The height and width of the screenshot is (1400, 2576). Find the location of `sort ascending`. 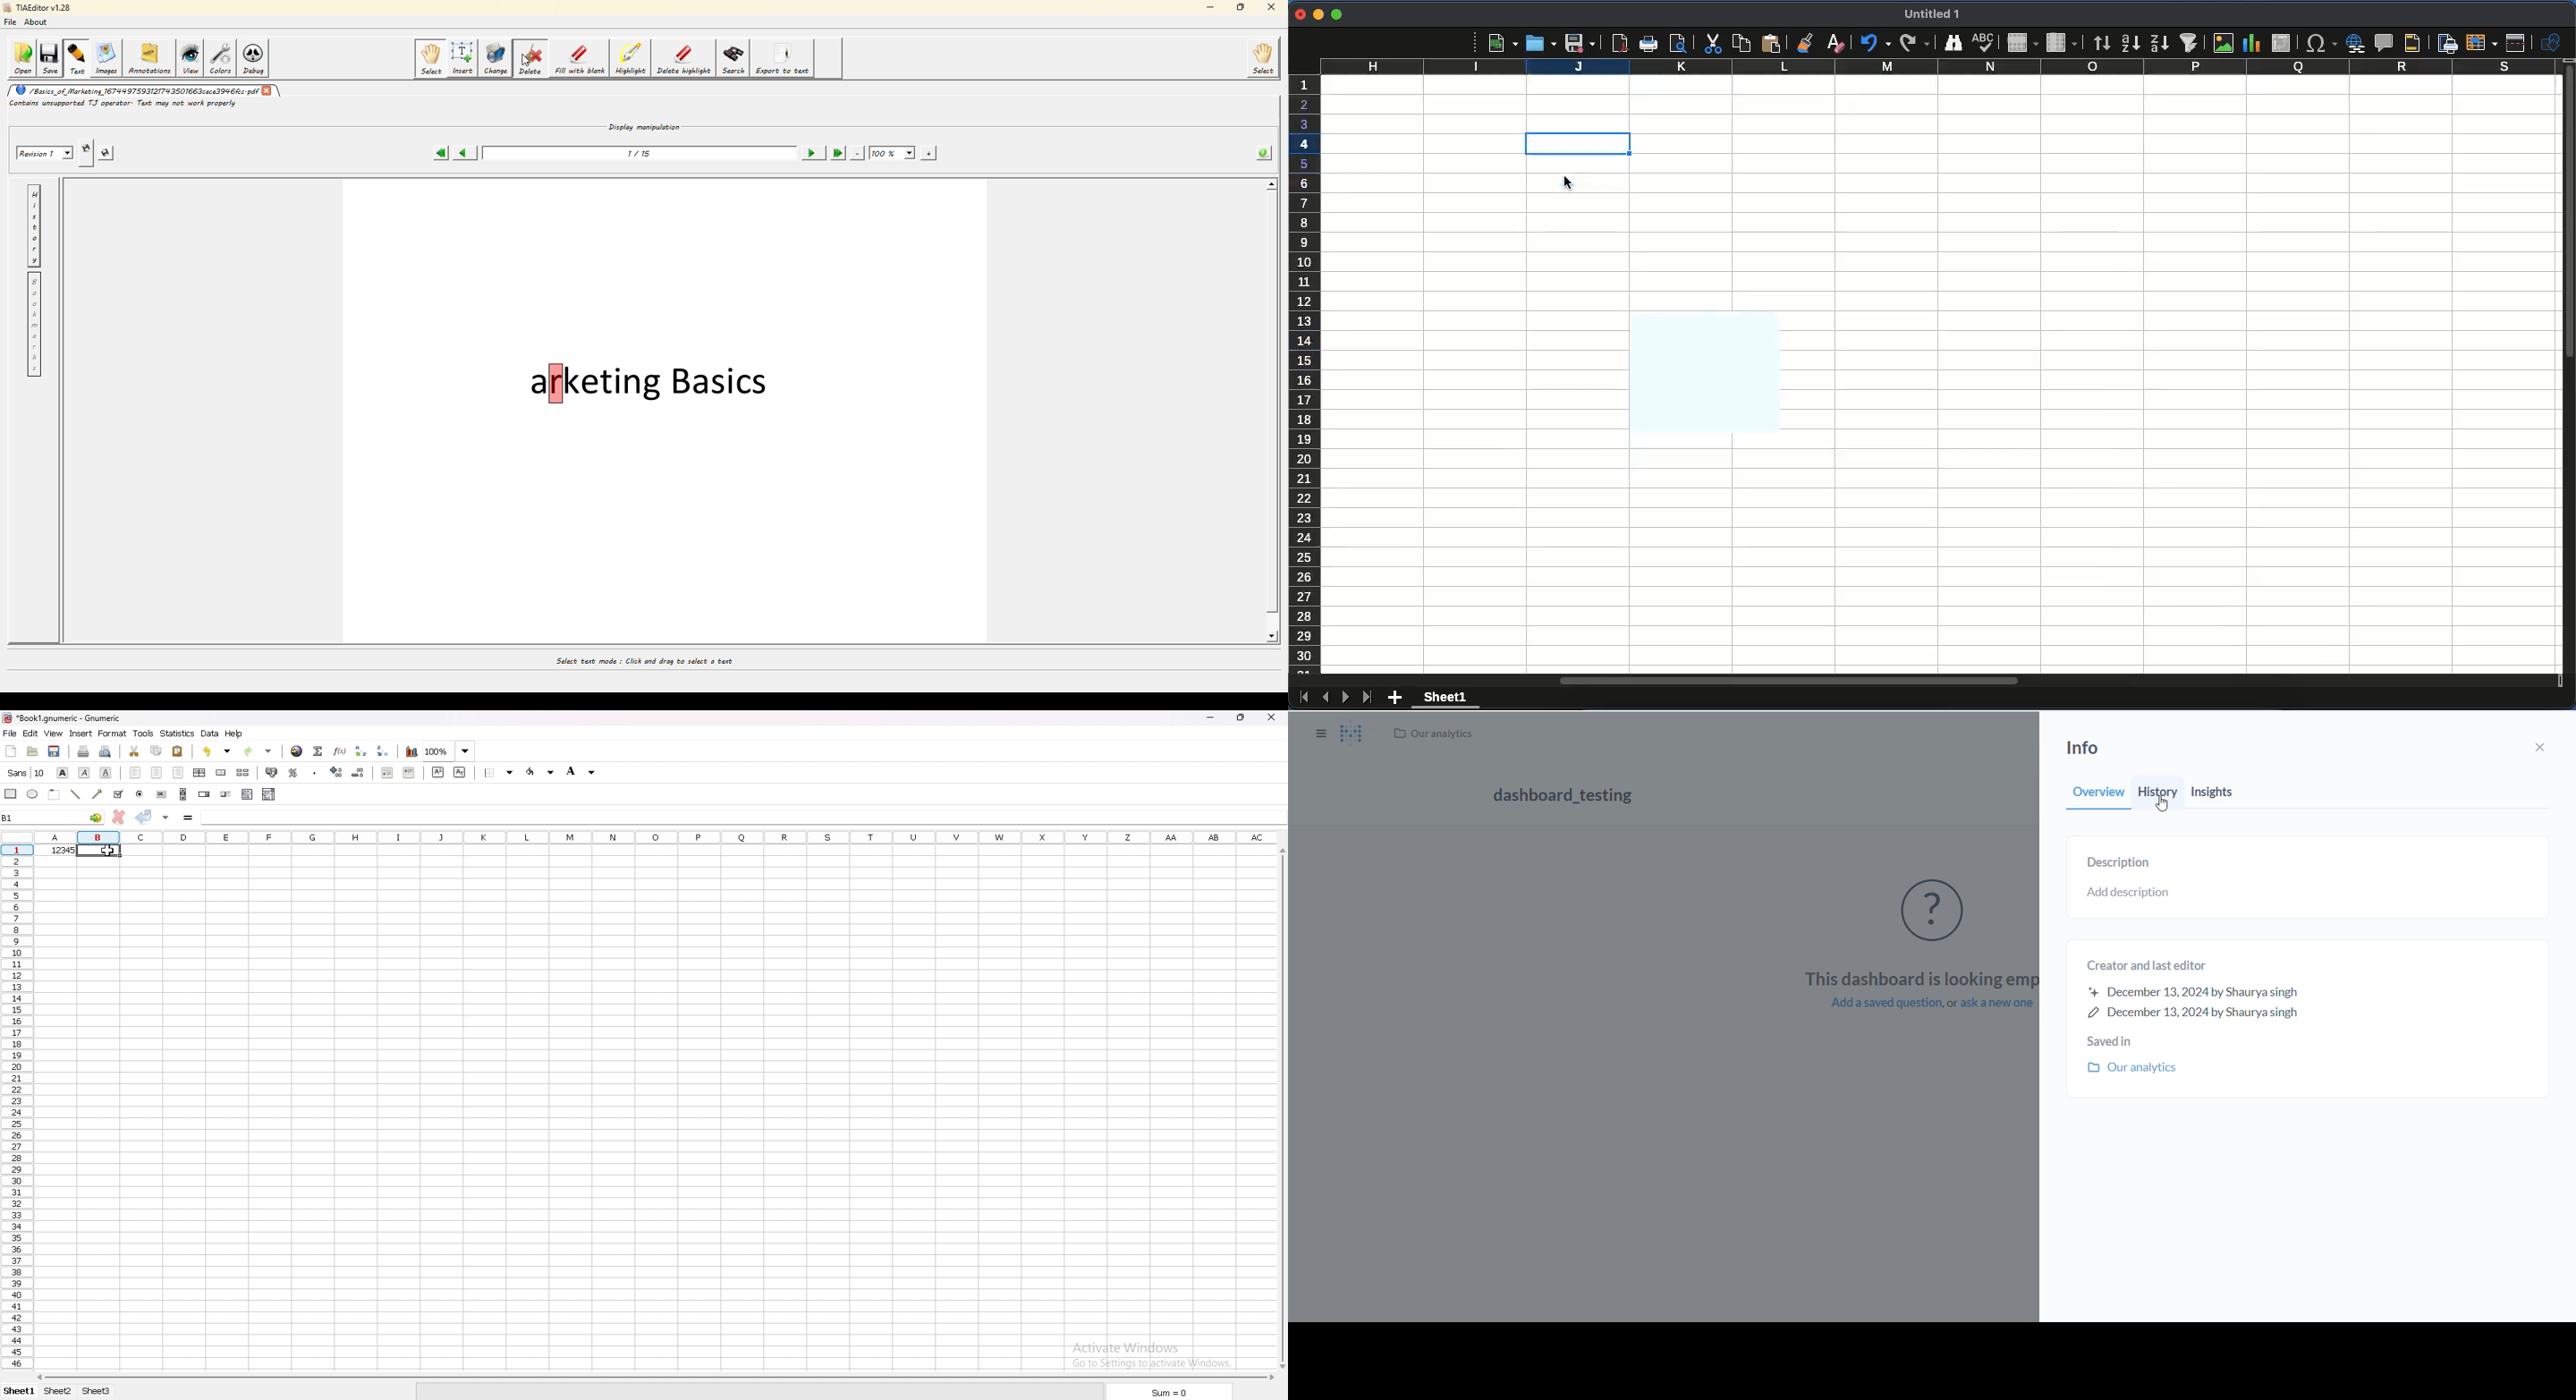

sort ascending is located at coordinates (362, 751).